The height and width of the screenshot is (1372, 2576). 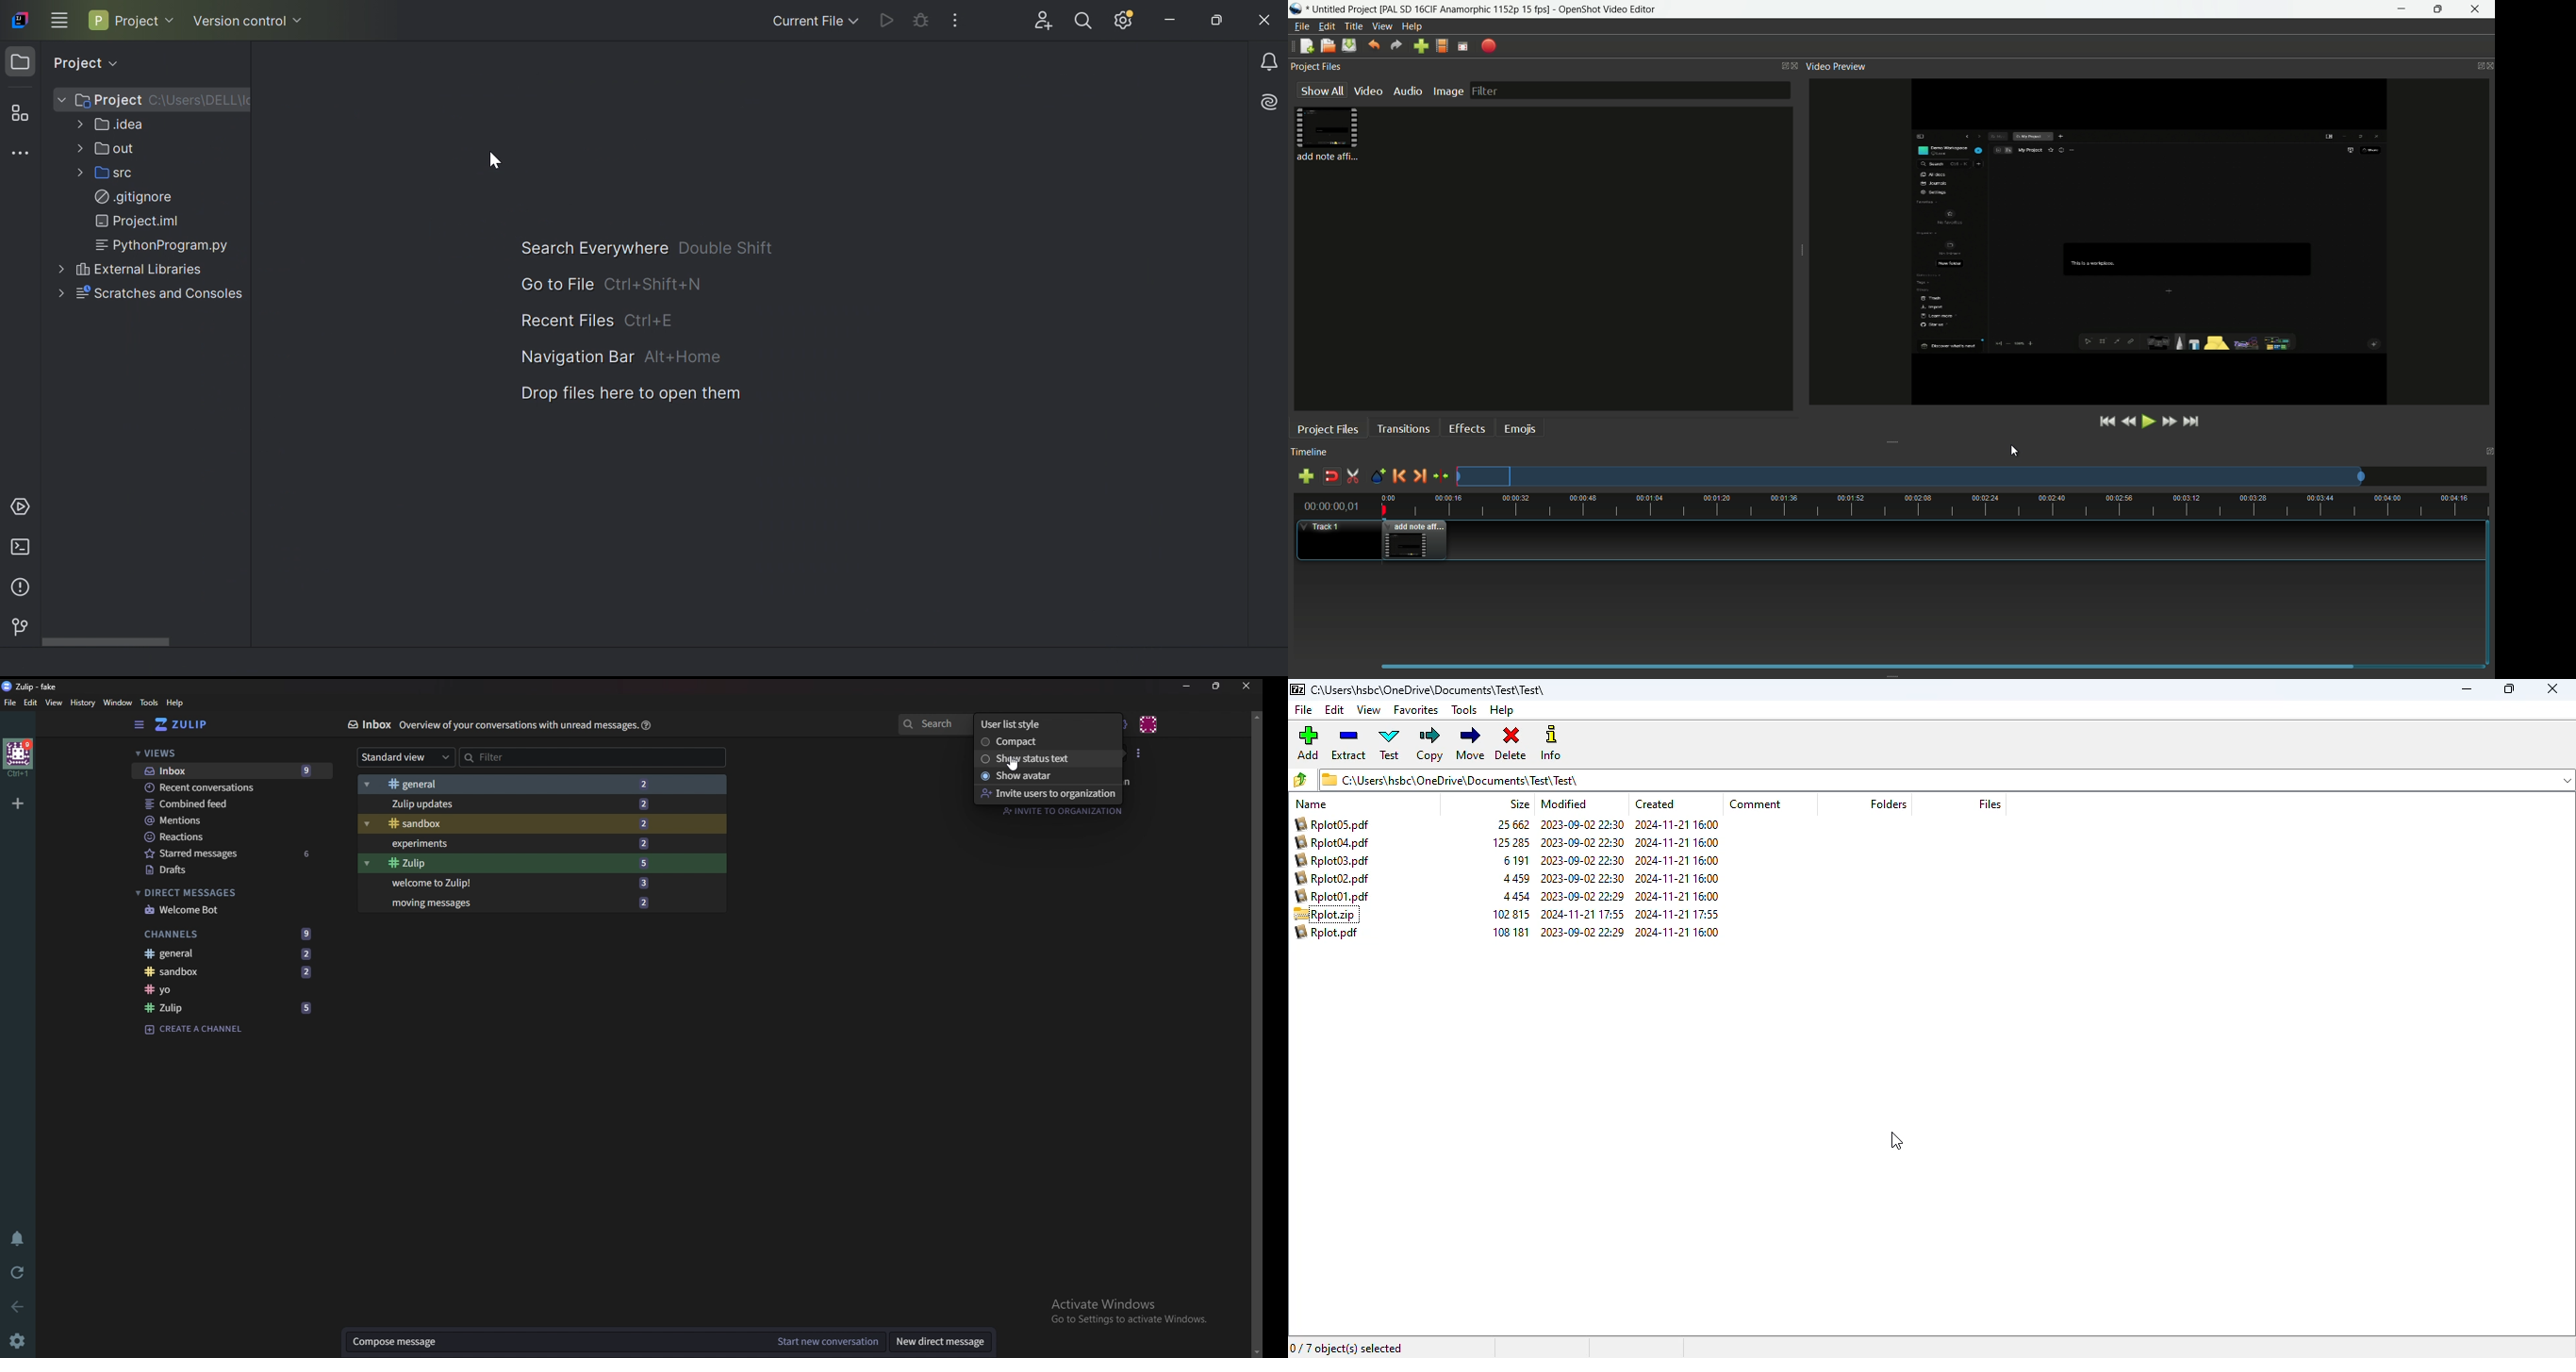 What do you see at coordinates (2127, 421) in the screenshot?
I see `rewind` at bounding box center [2127, 421].